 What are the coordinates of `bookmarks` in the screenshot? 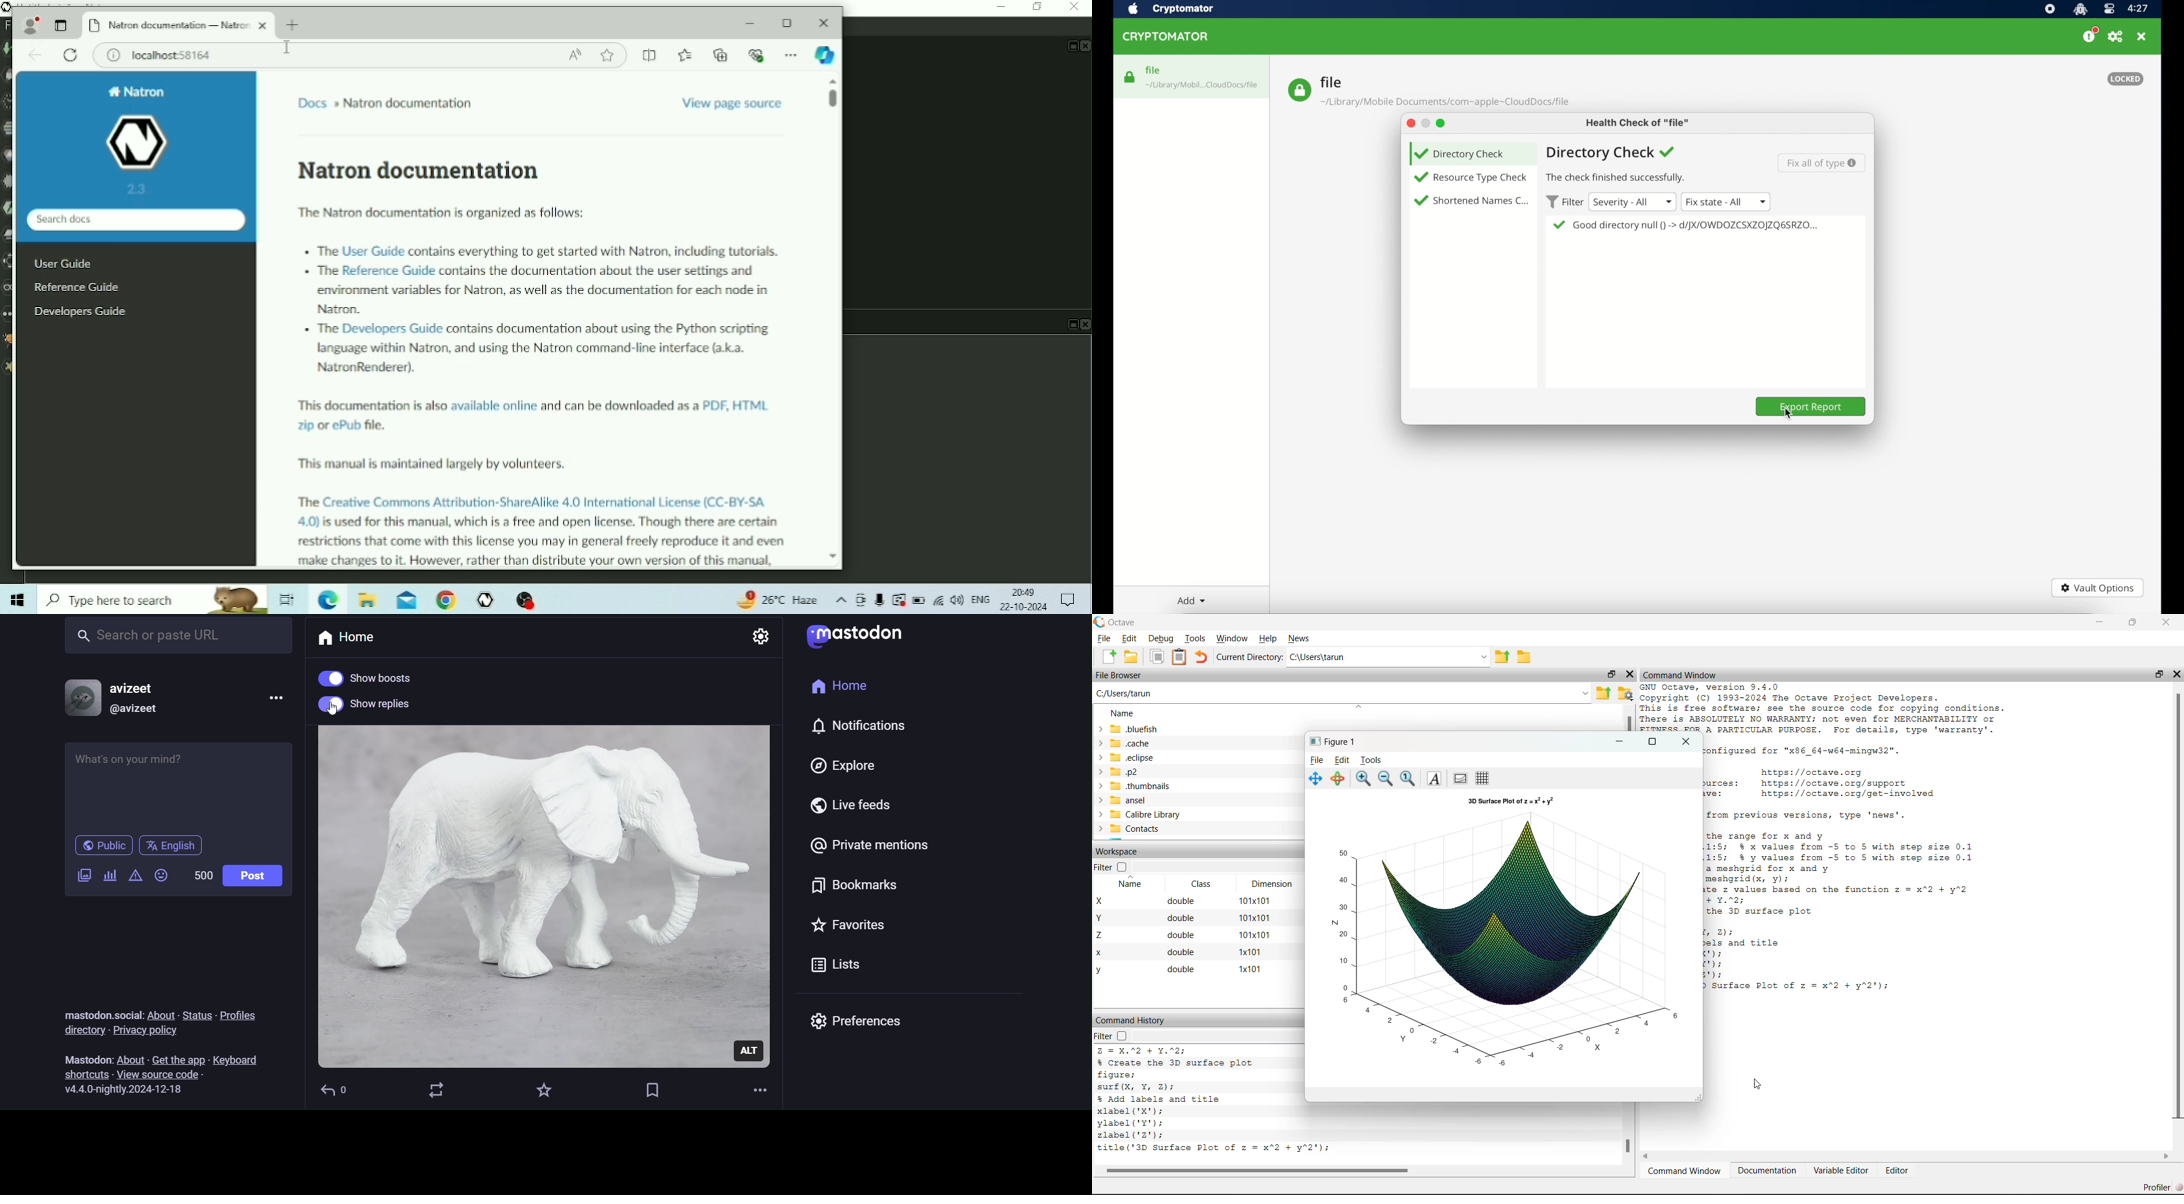 It's located at (850, 888).